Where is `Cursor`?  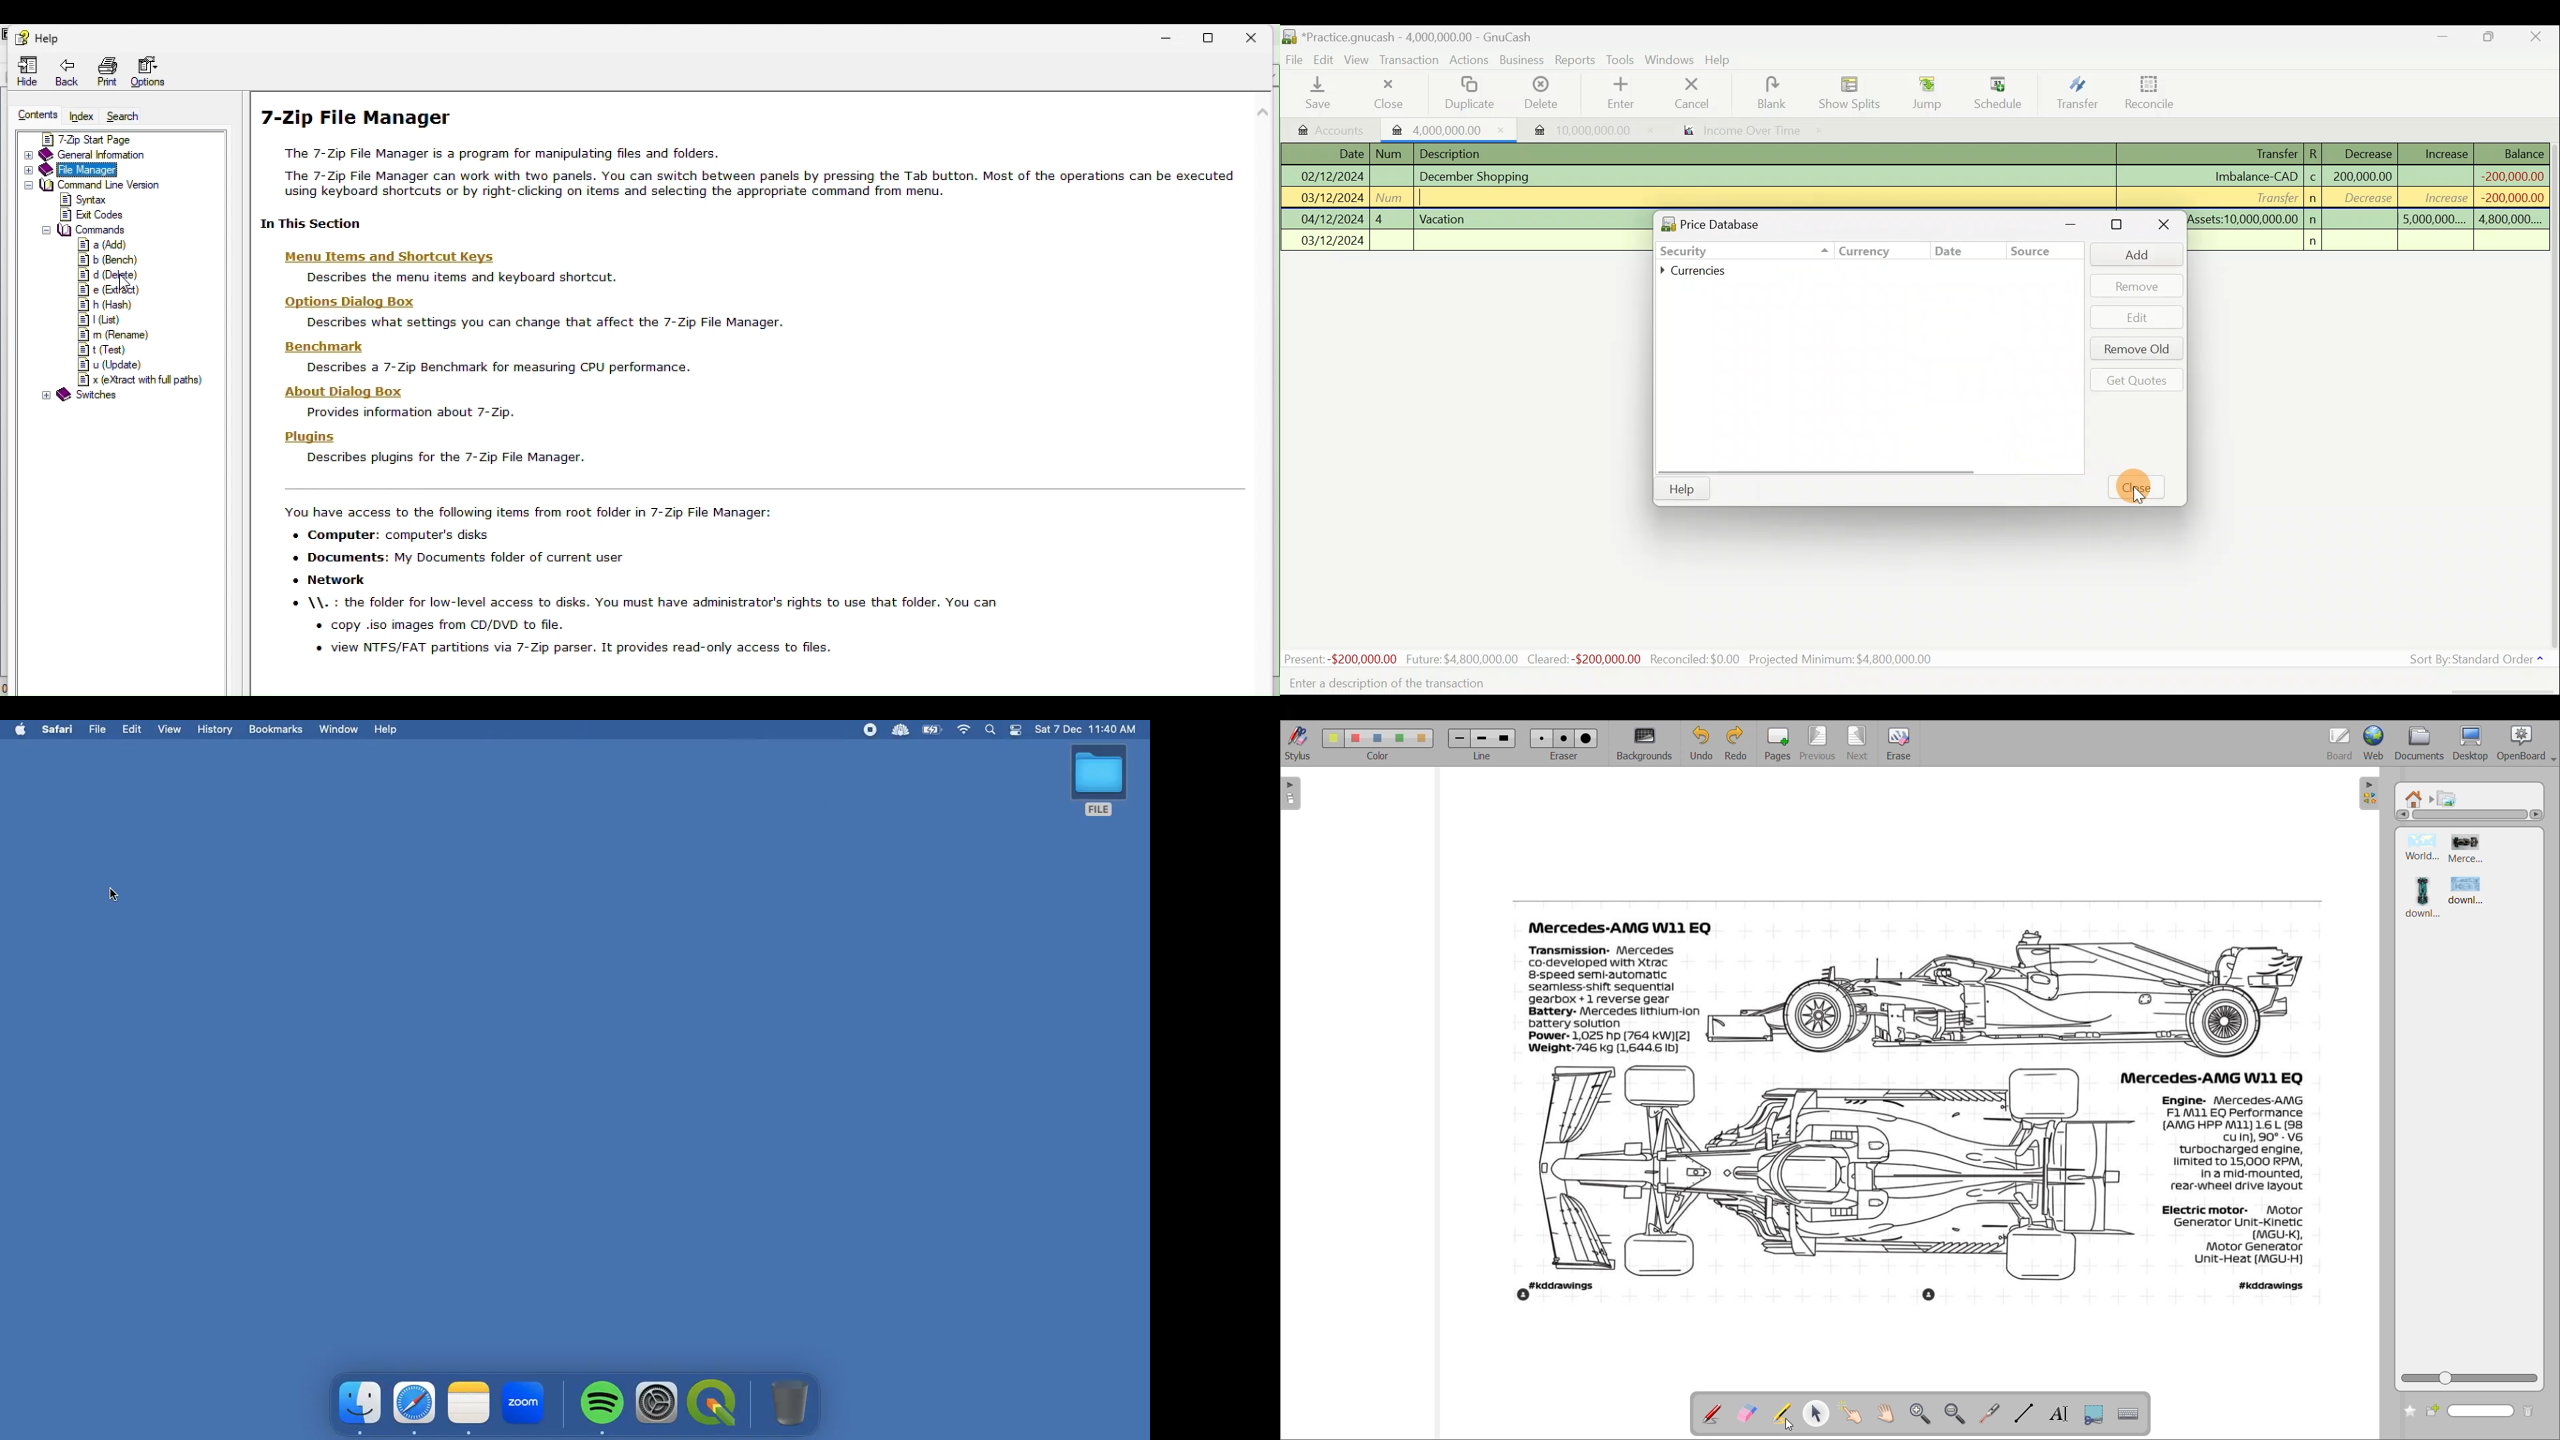 Cursor is located at coordinates (2134, 500).